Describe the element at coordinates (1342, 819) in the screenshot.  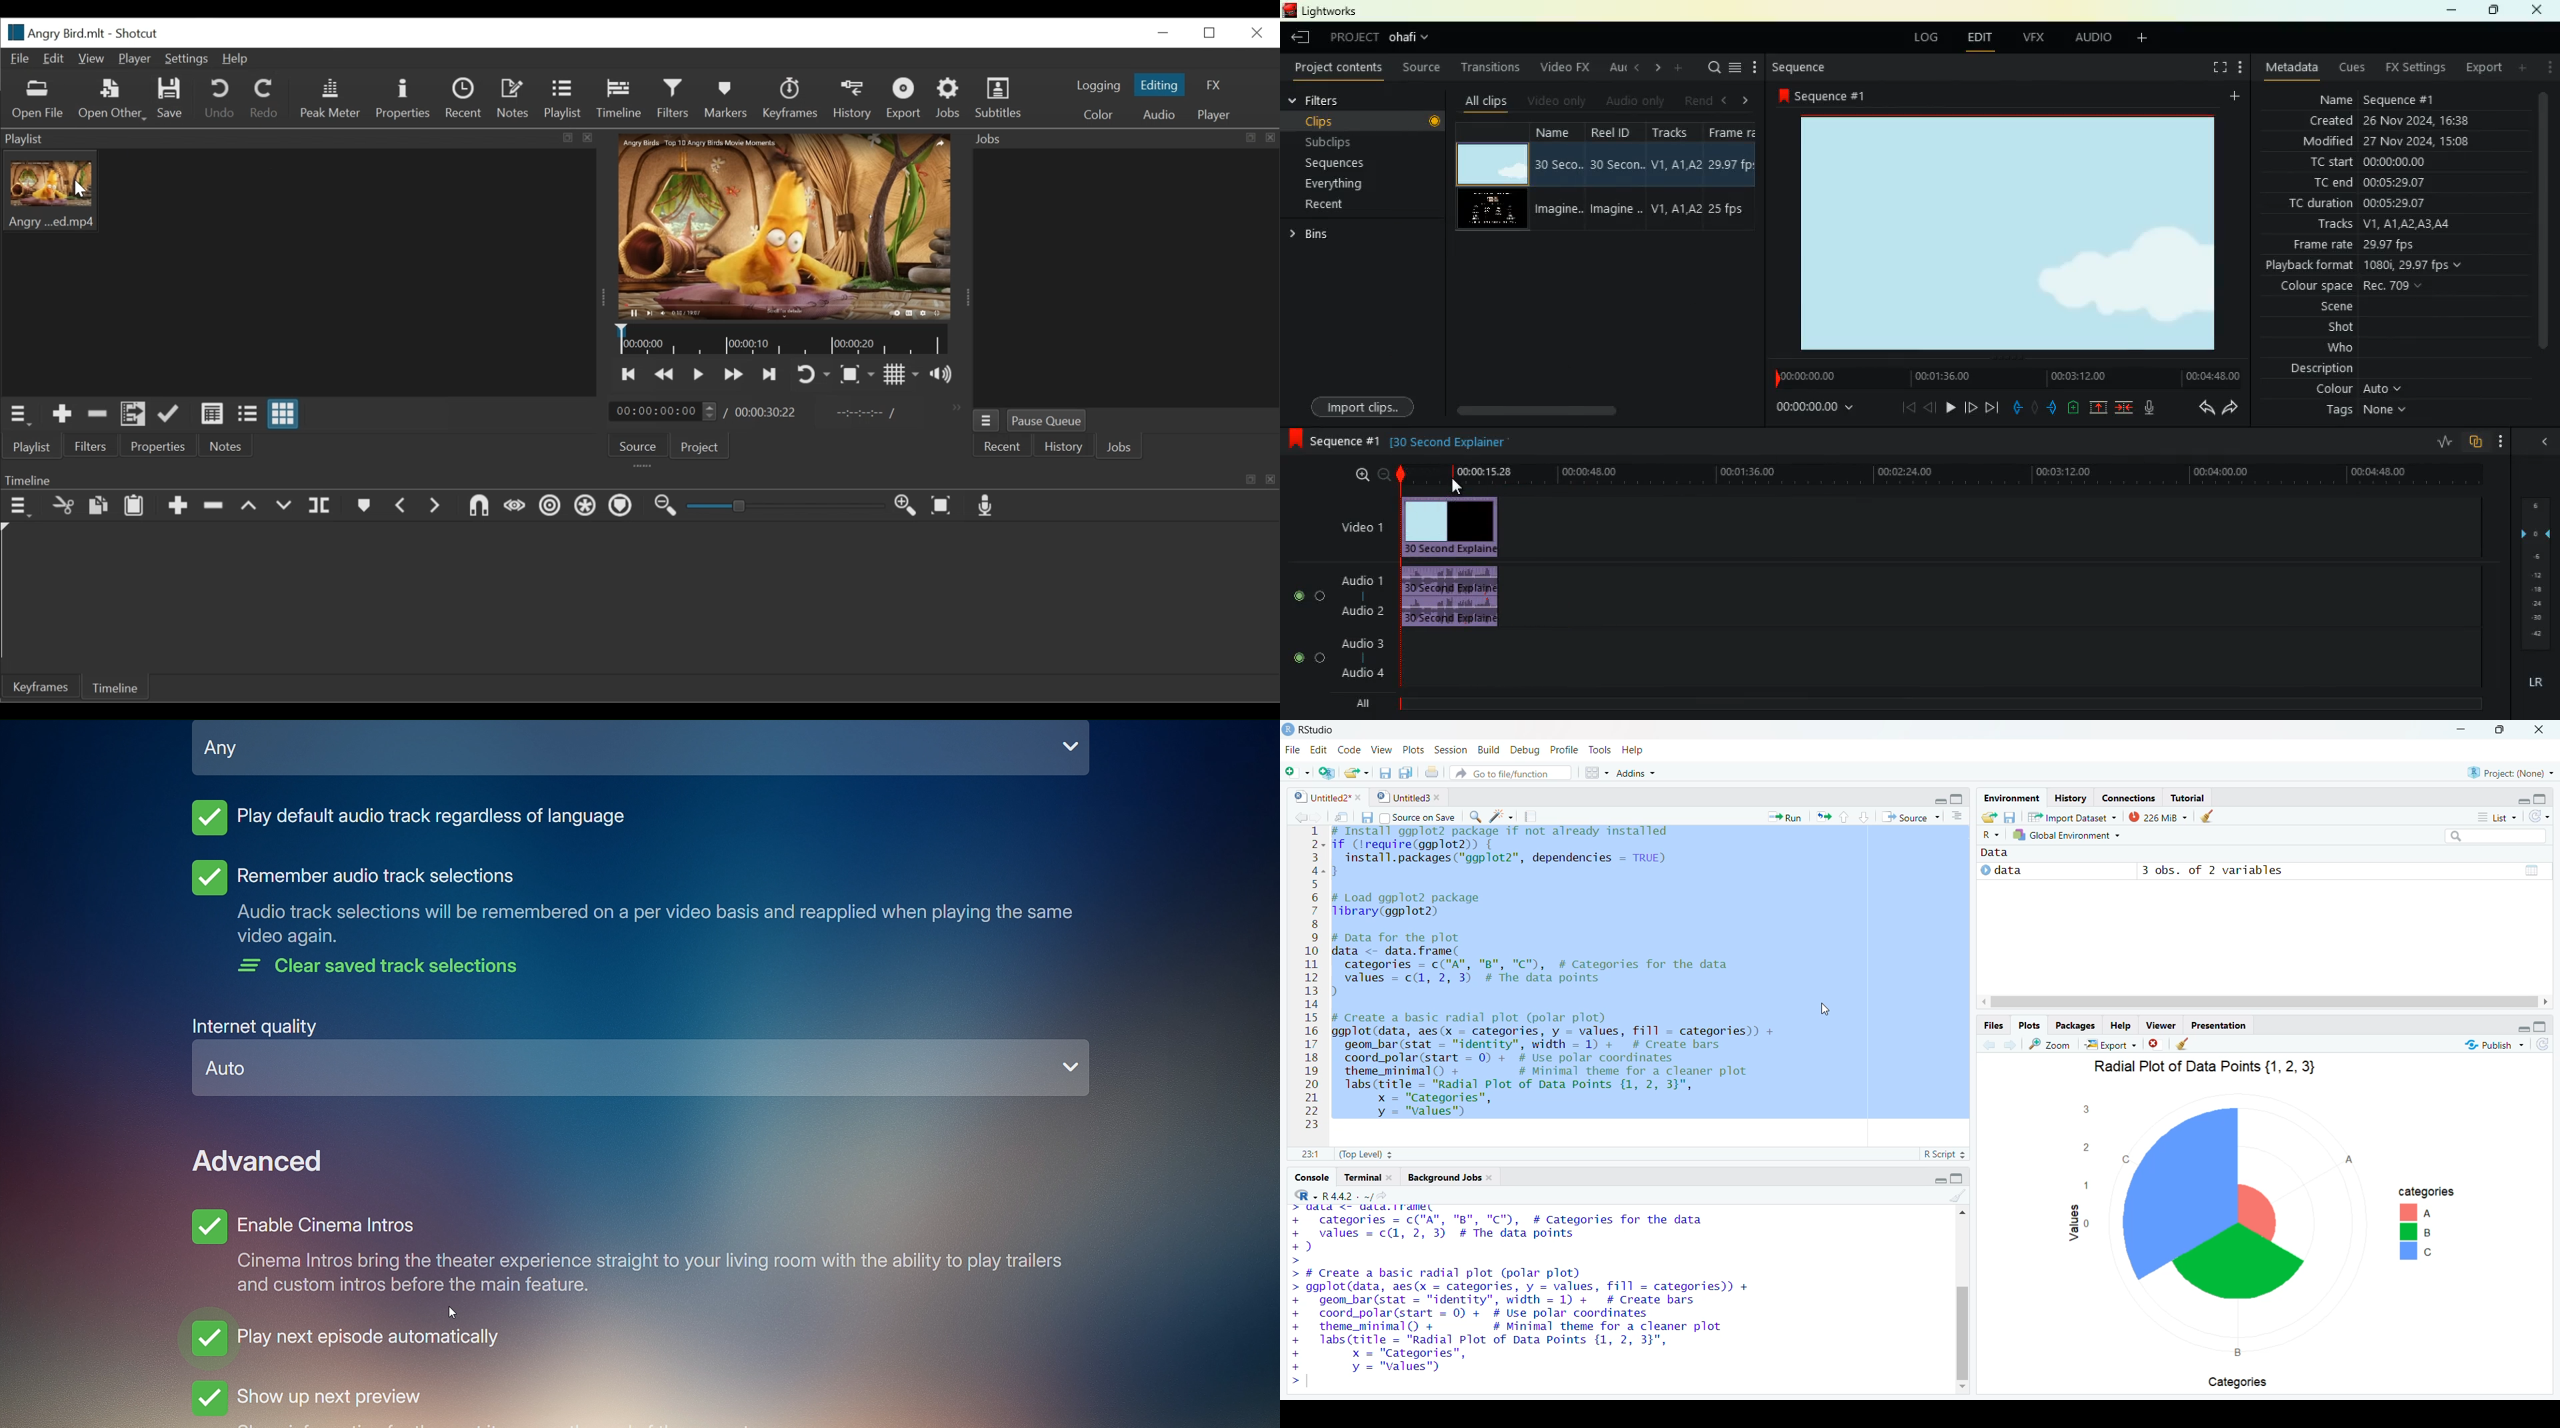
I see `show in new window` at that location.